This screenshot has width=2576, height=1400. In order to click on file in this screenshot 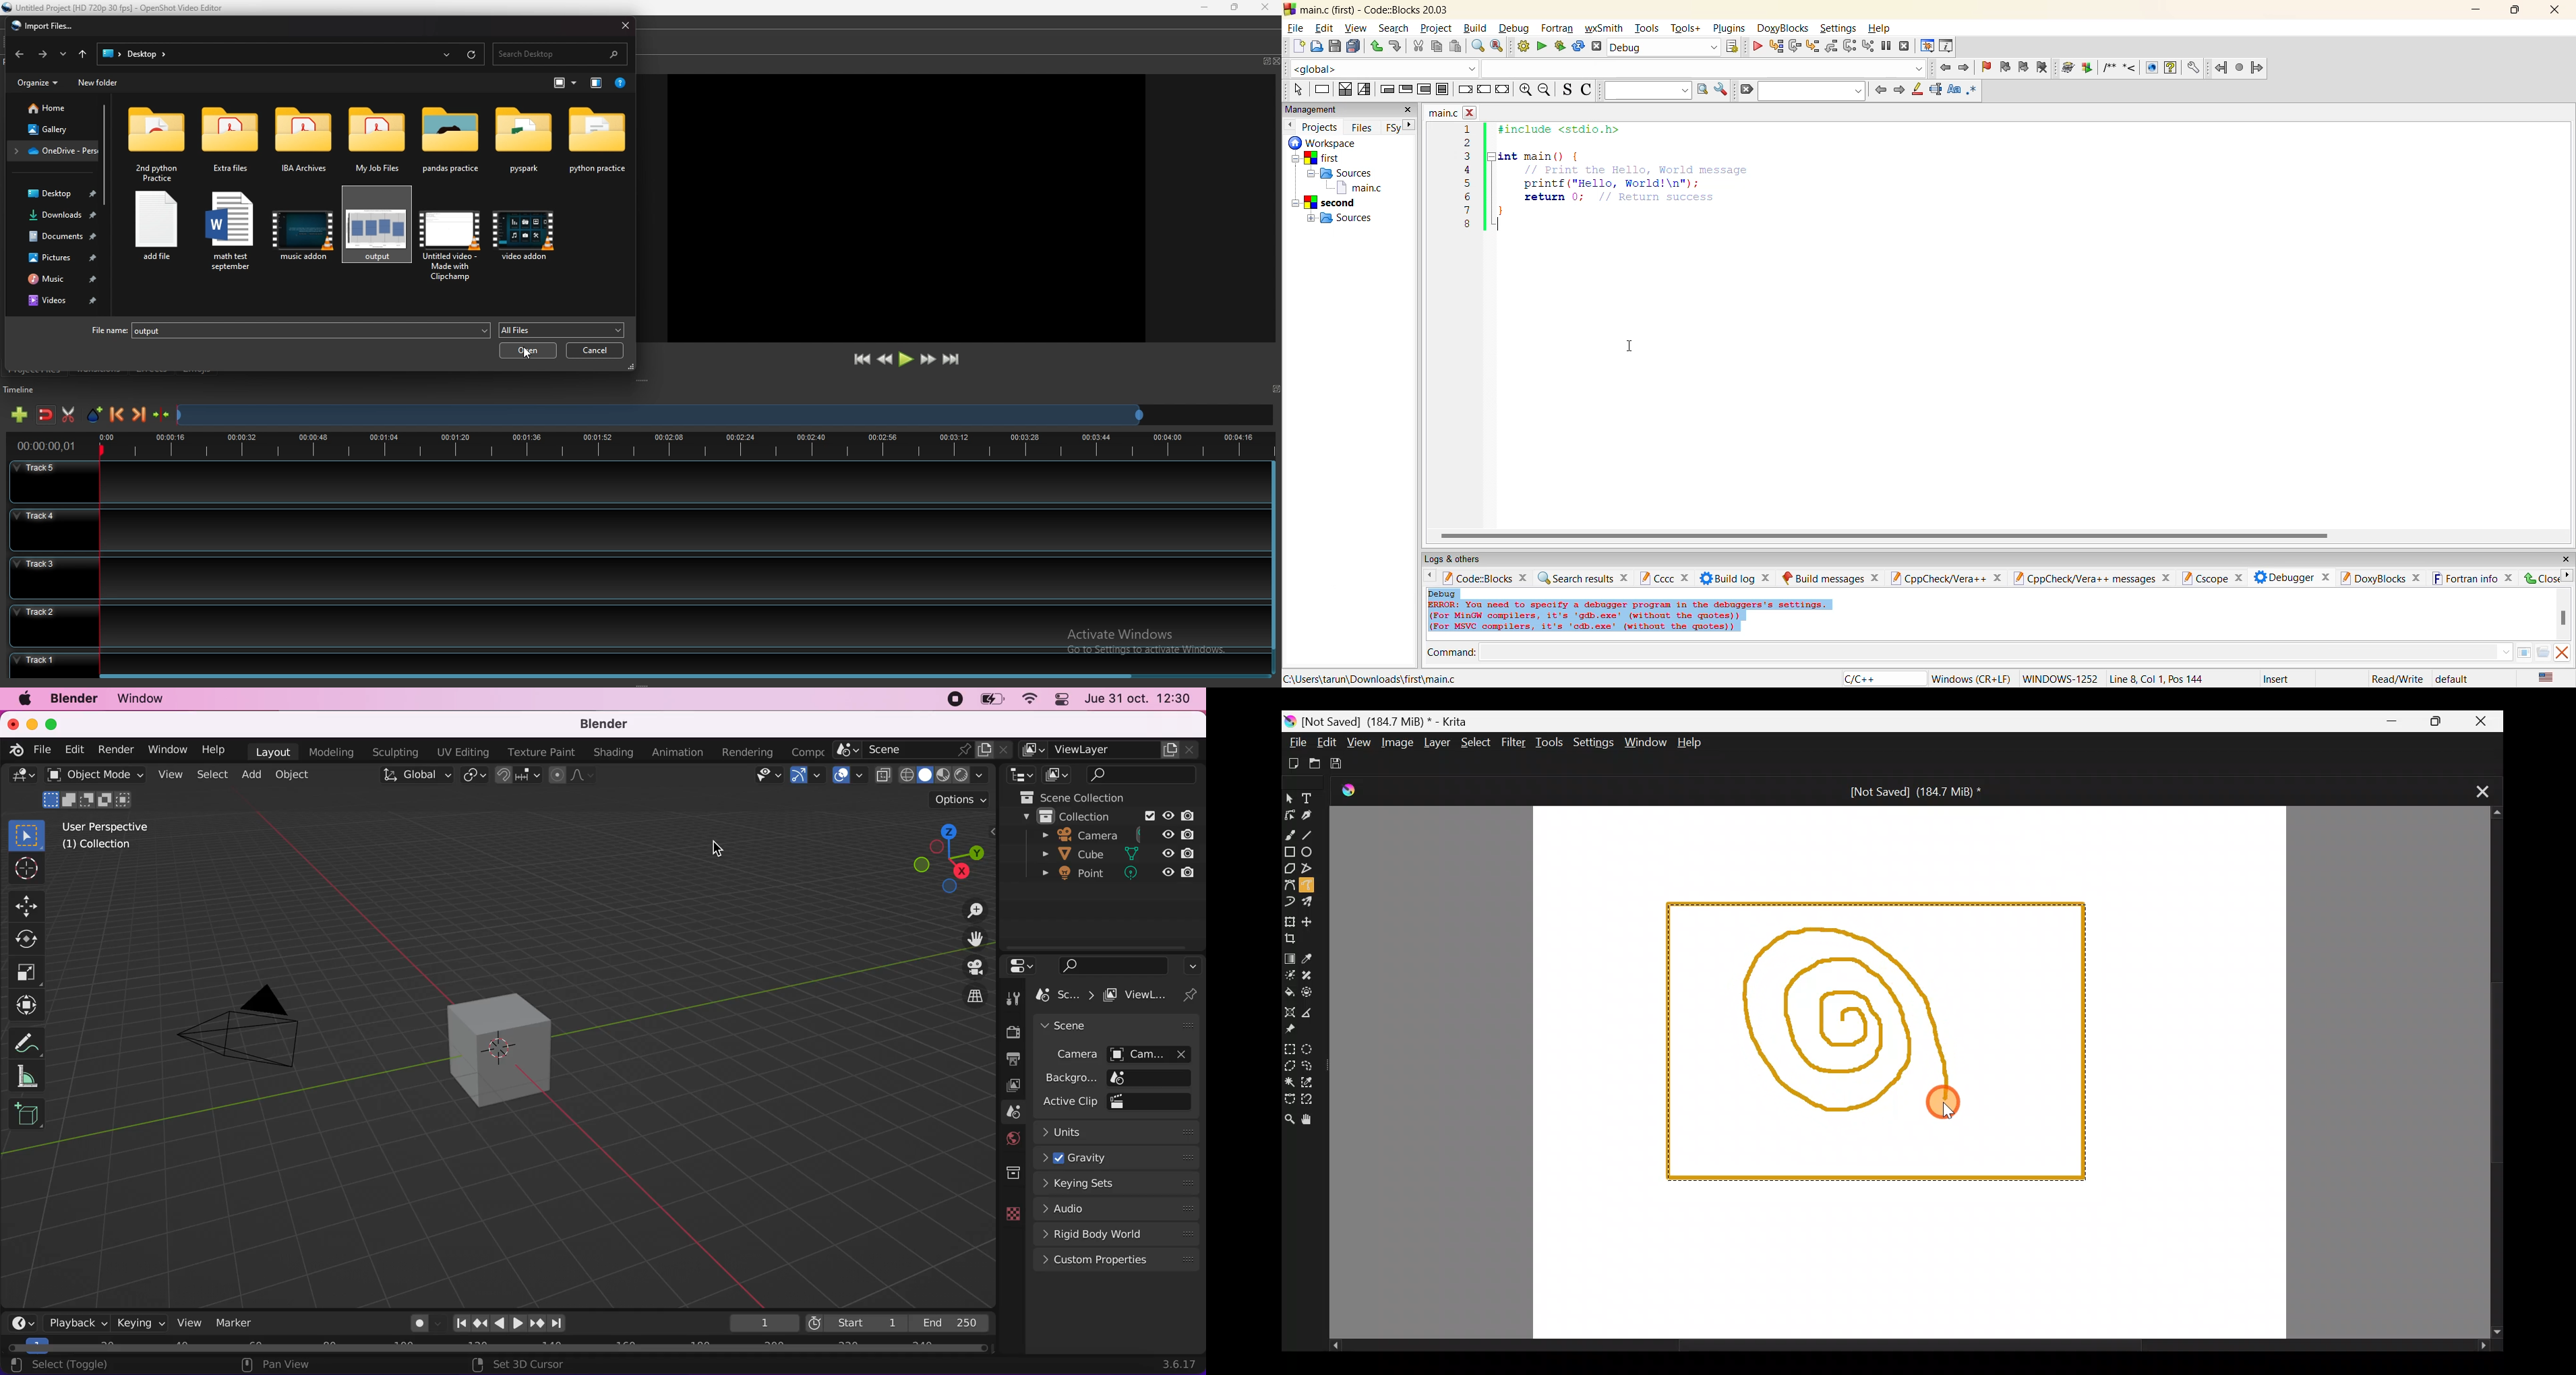, I will do `click(446, 237)`.